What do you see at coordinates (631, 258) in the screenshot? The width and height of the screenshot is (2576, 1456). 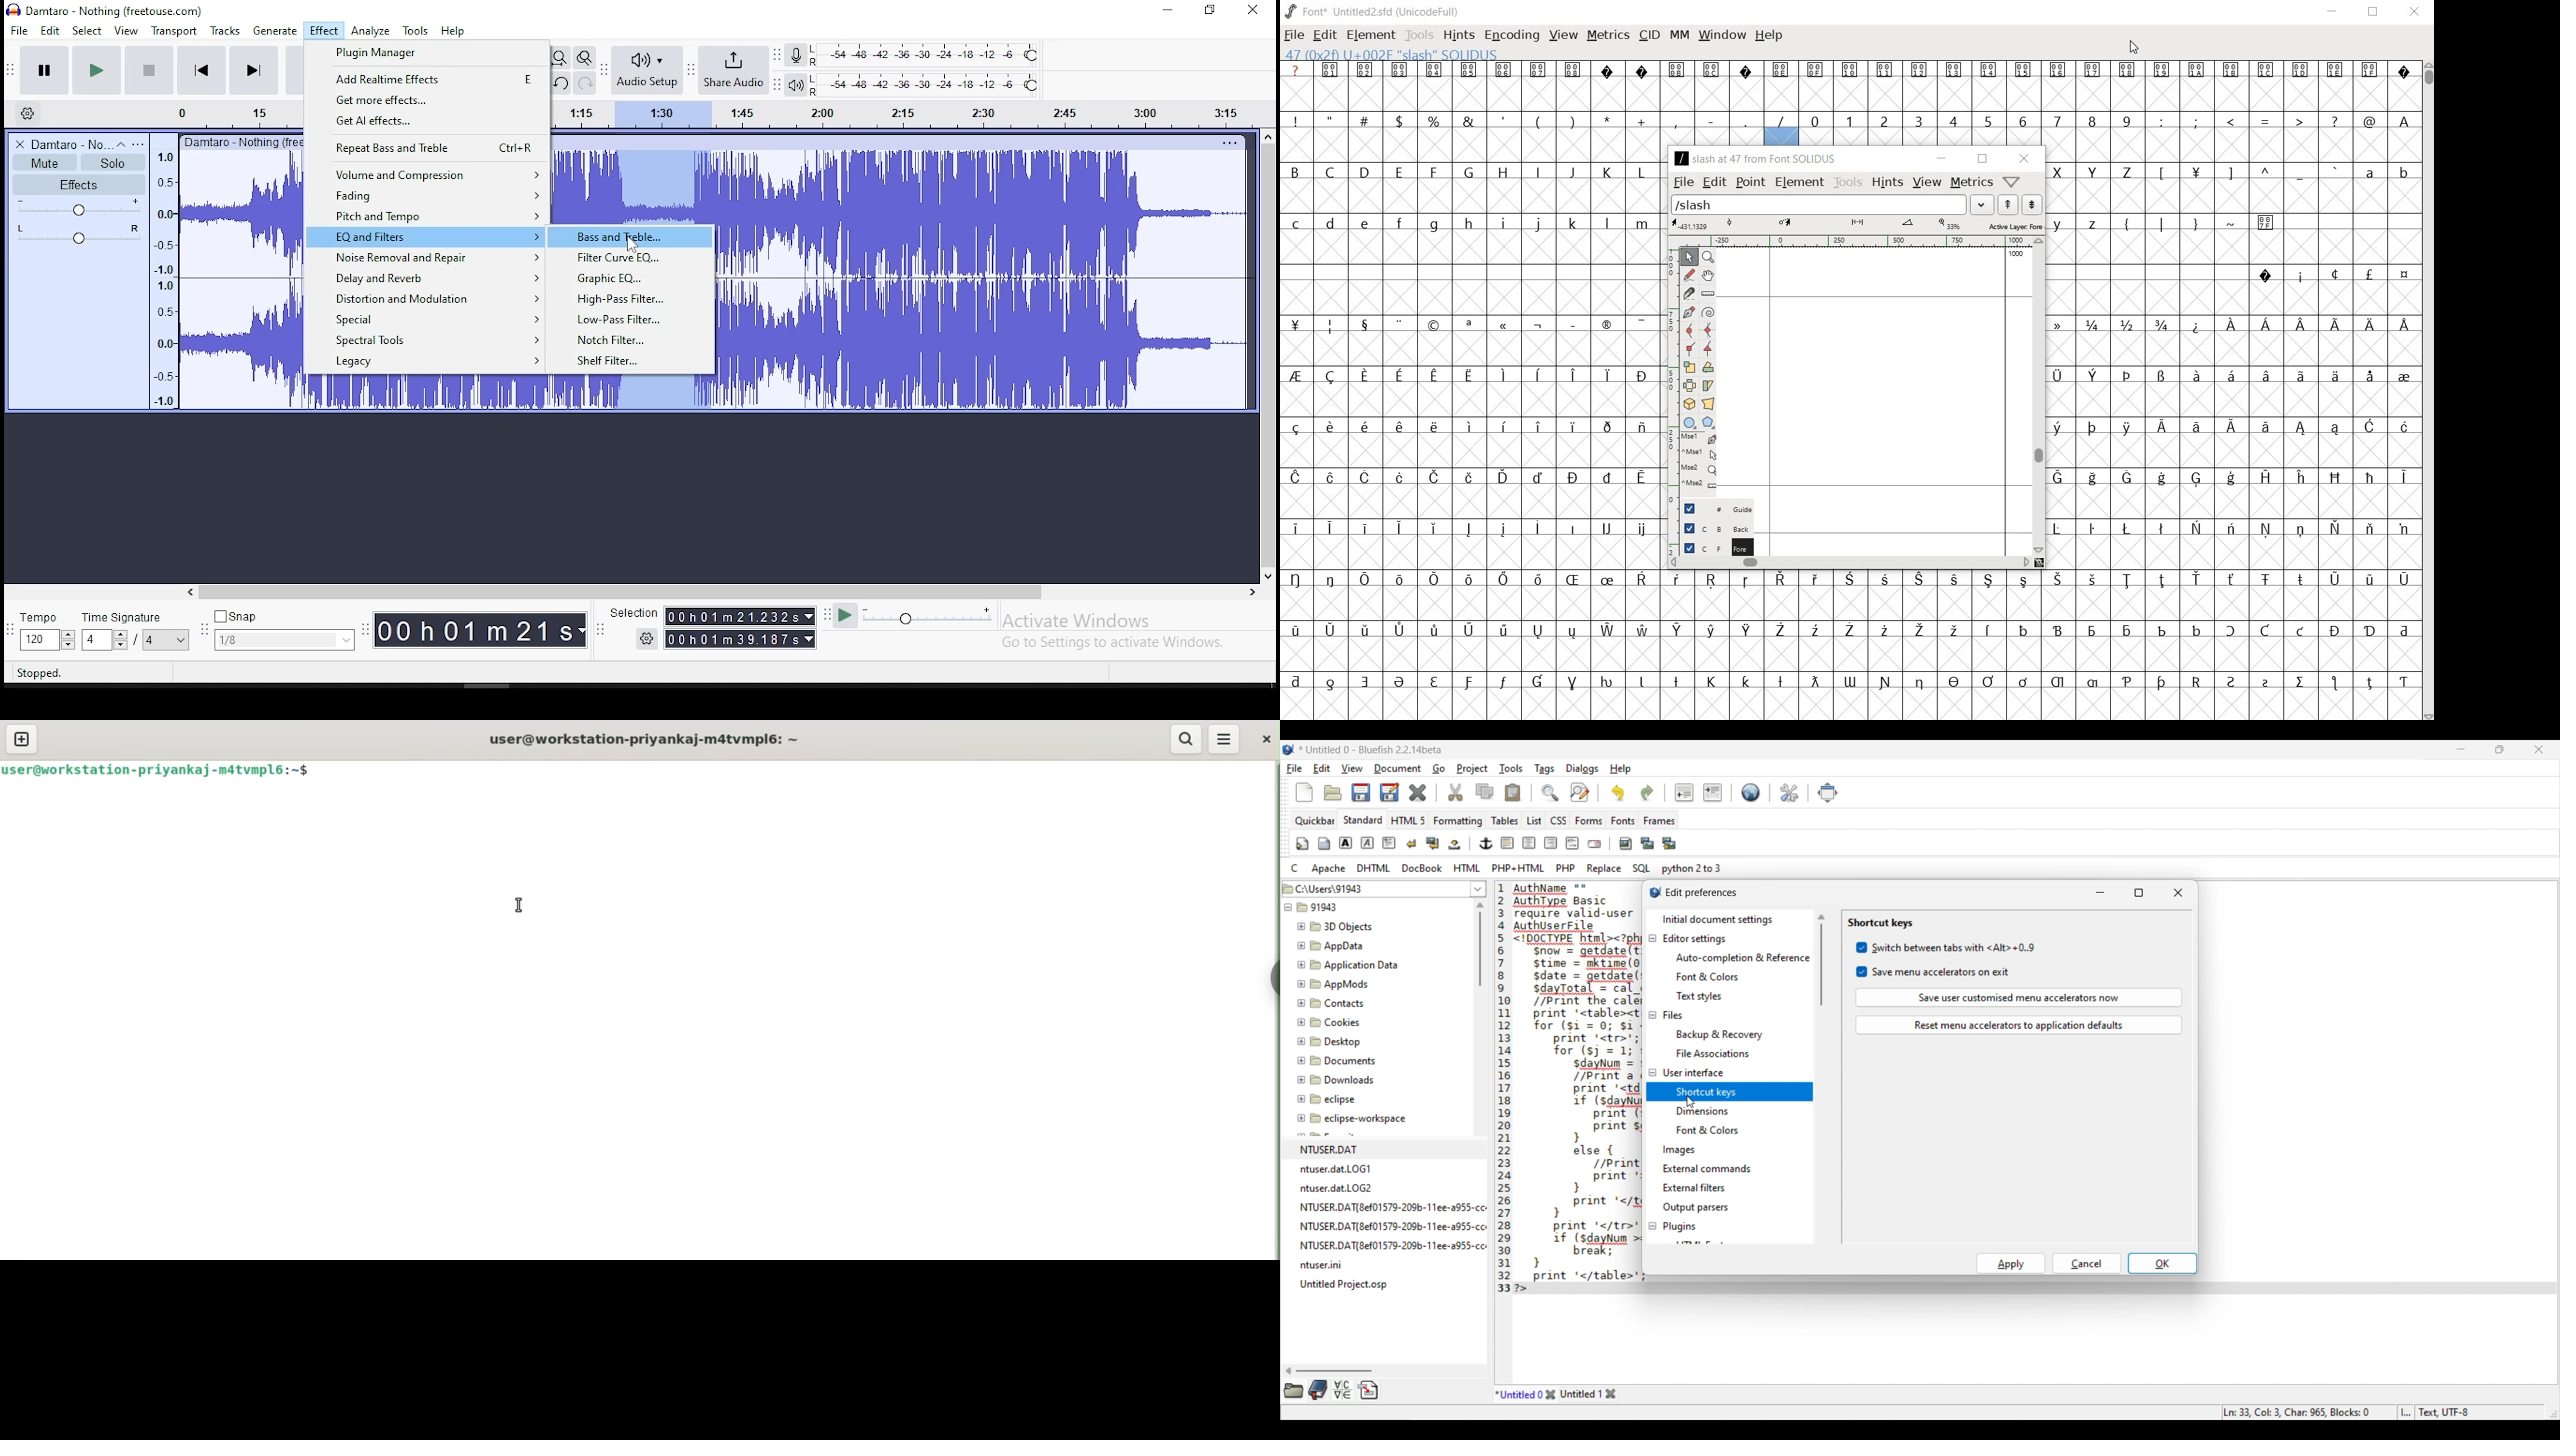 I see `filter Curve EQ` at bounding box center [631, 258].